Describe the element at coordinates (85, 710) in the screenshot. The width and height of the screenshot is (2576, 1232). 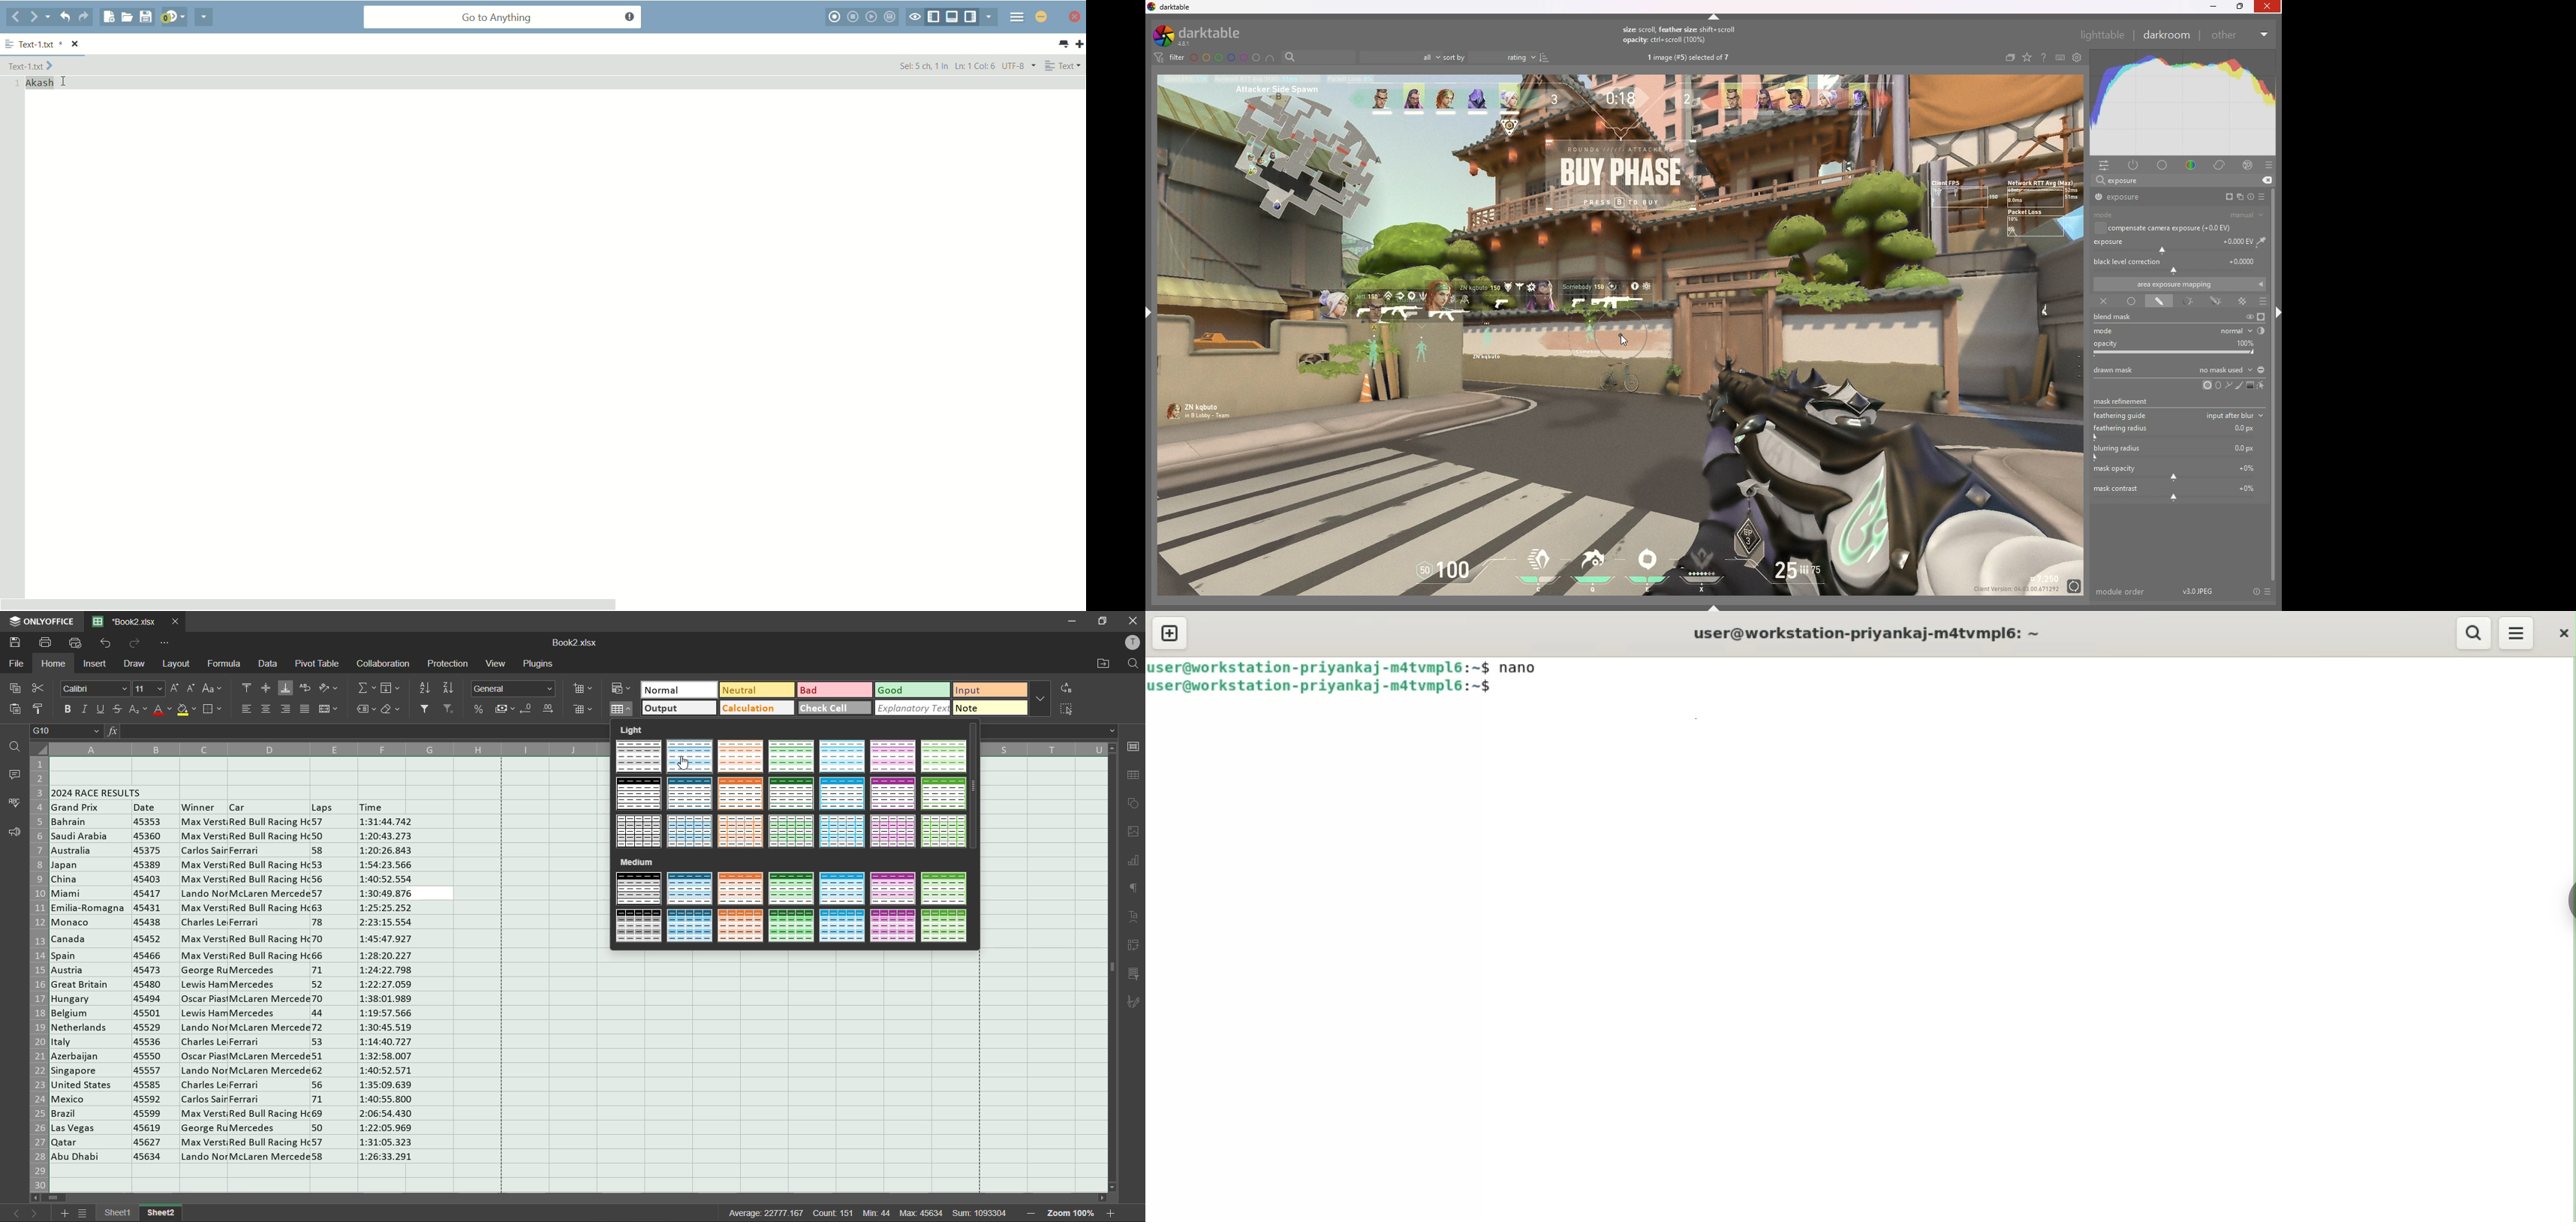
I see `italic` at that location.